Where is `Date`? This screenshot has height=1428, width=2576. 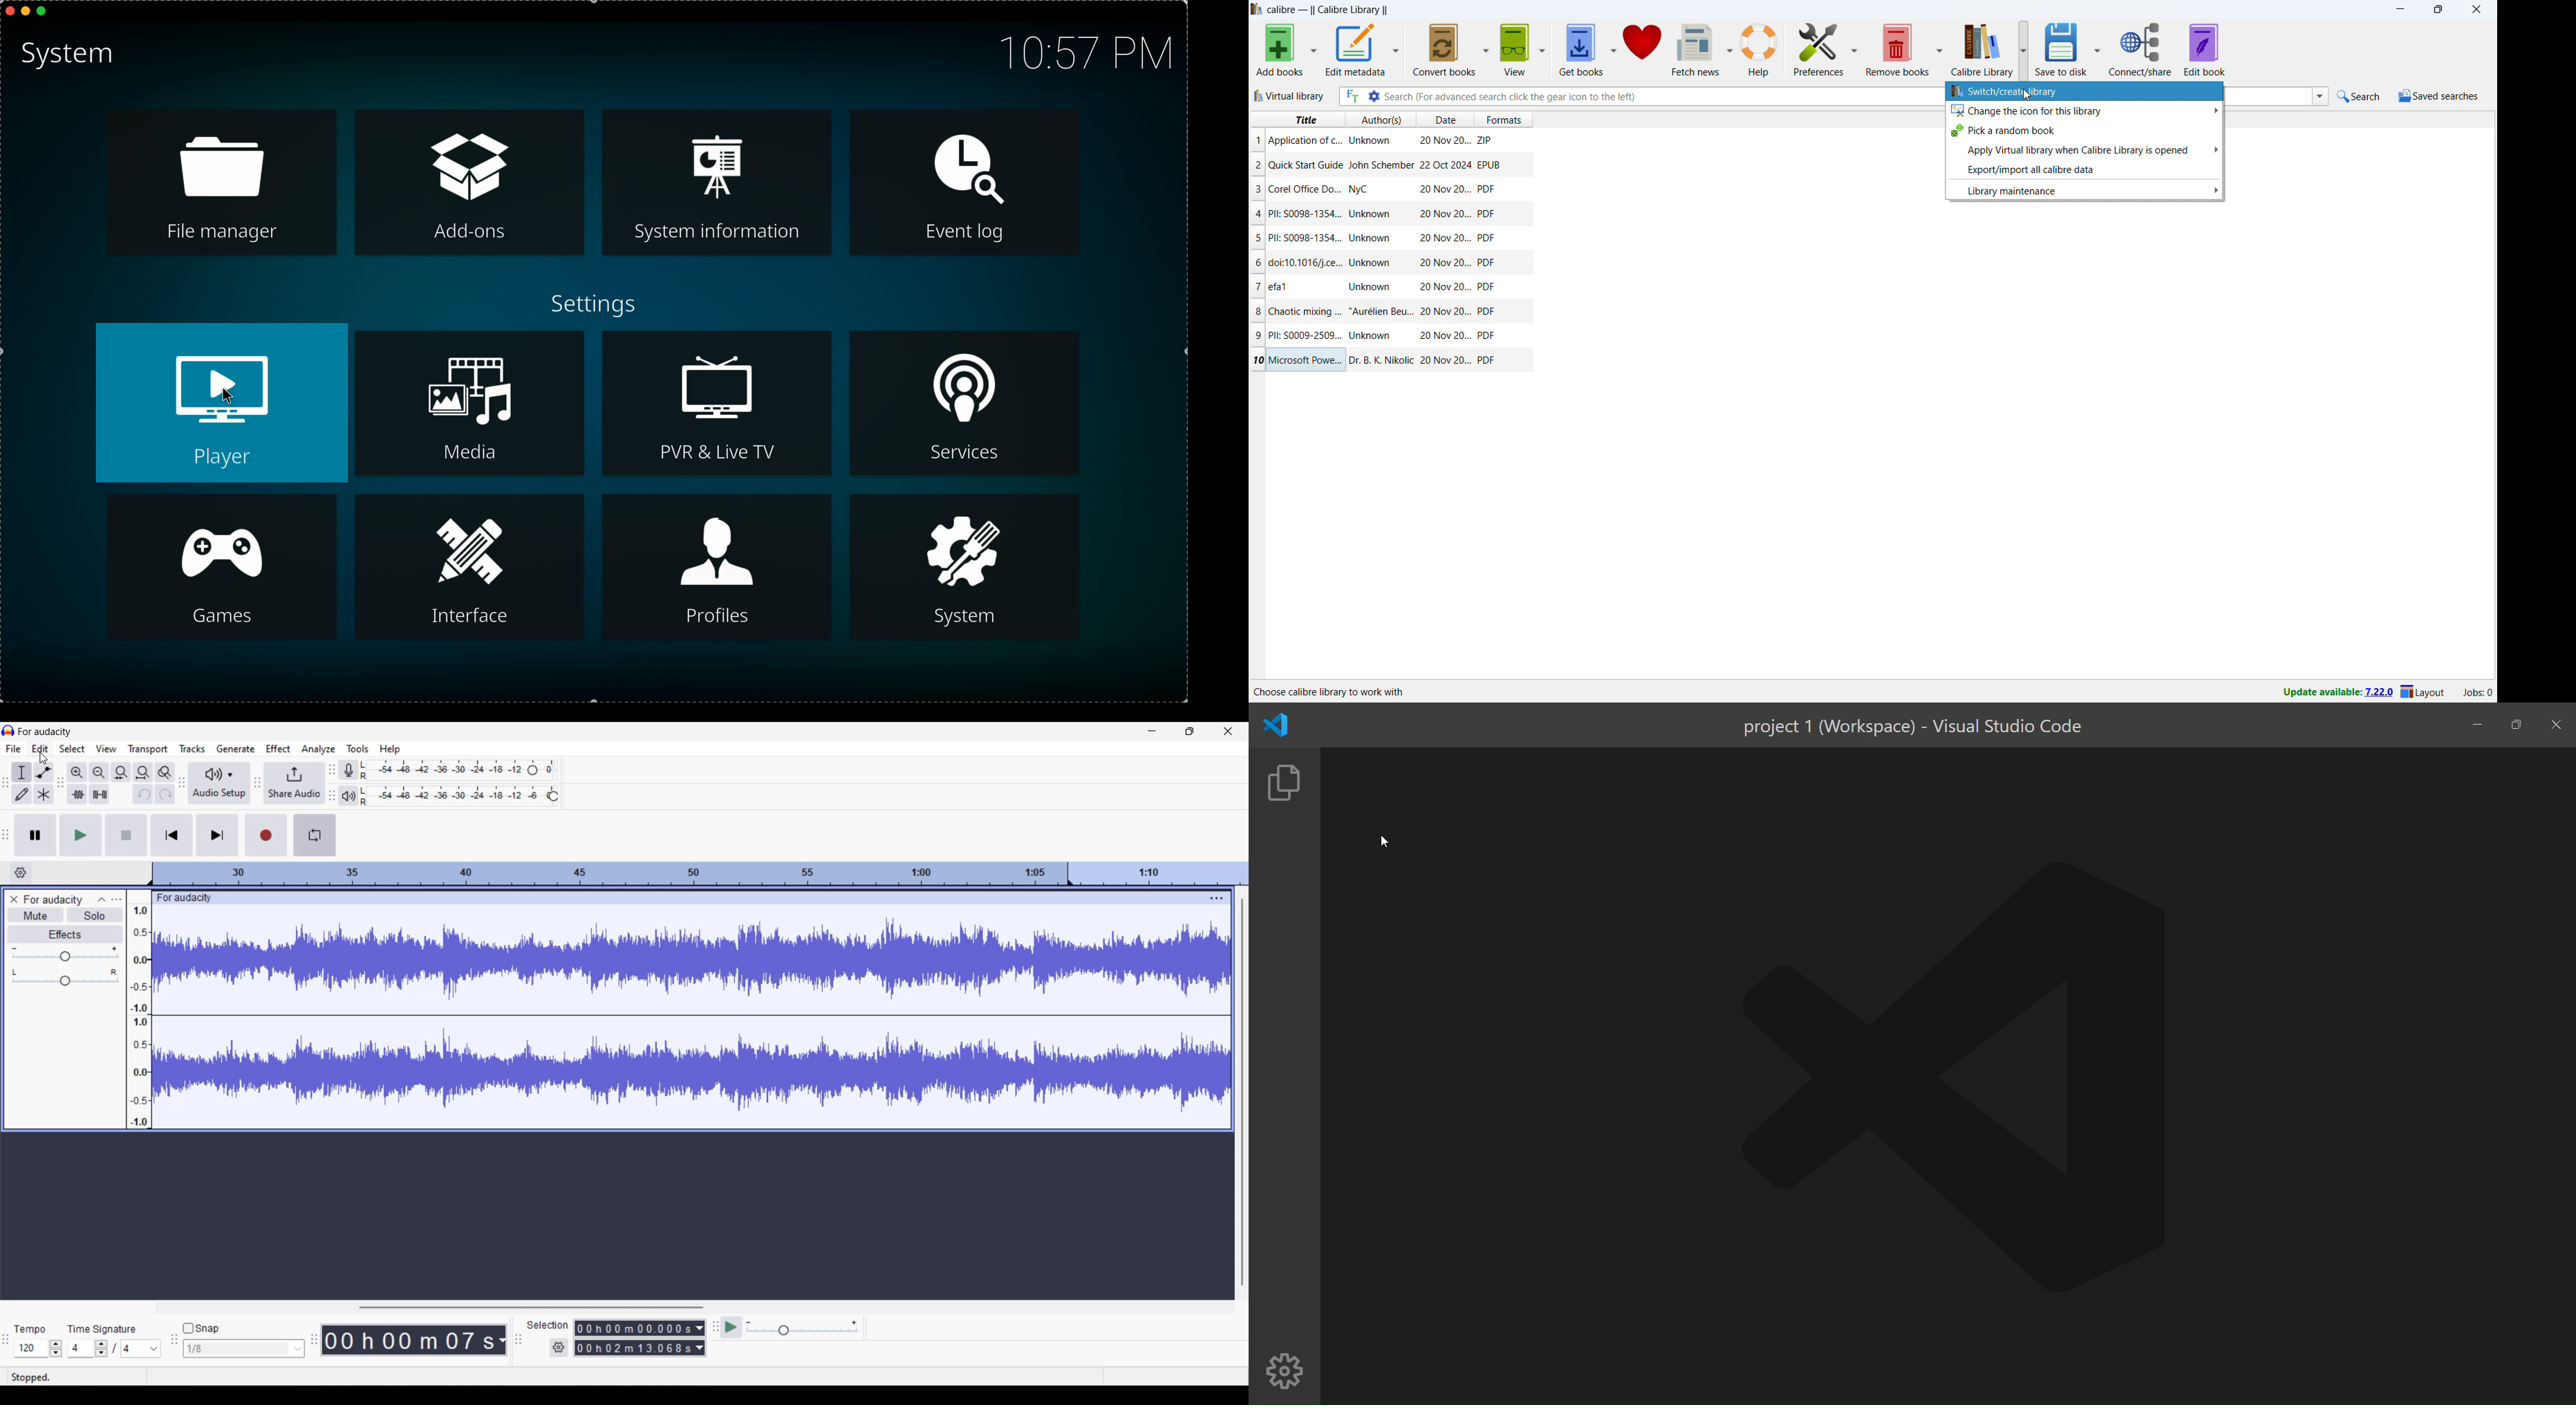
Date is located at coordinates (1443, 263).